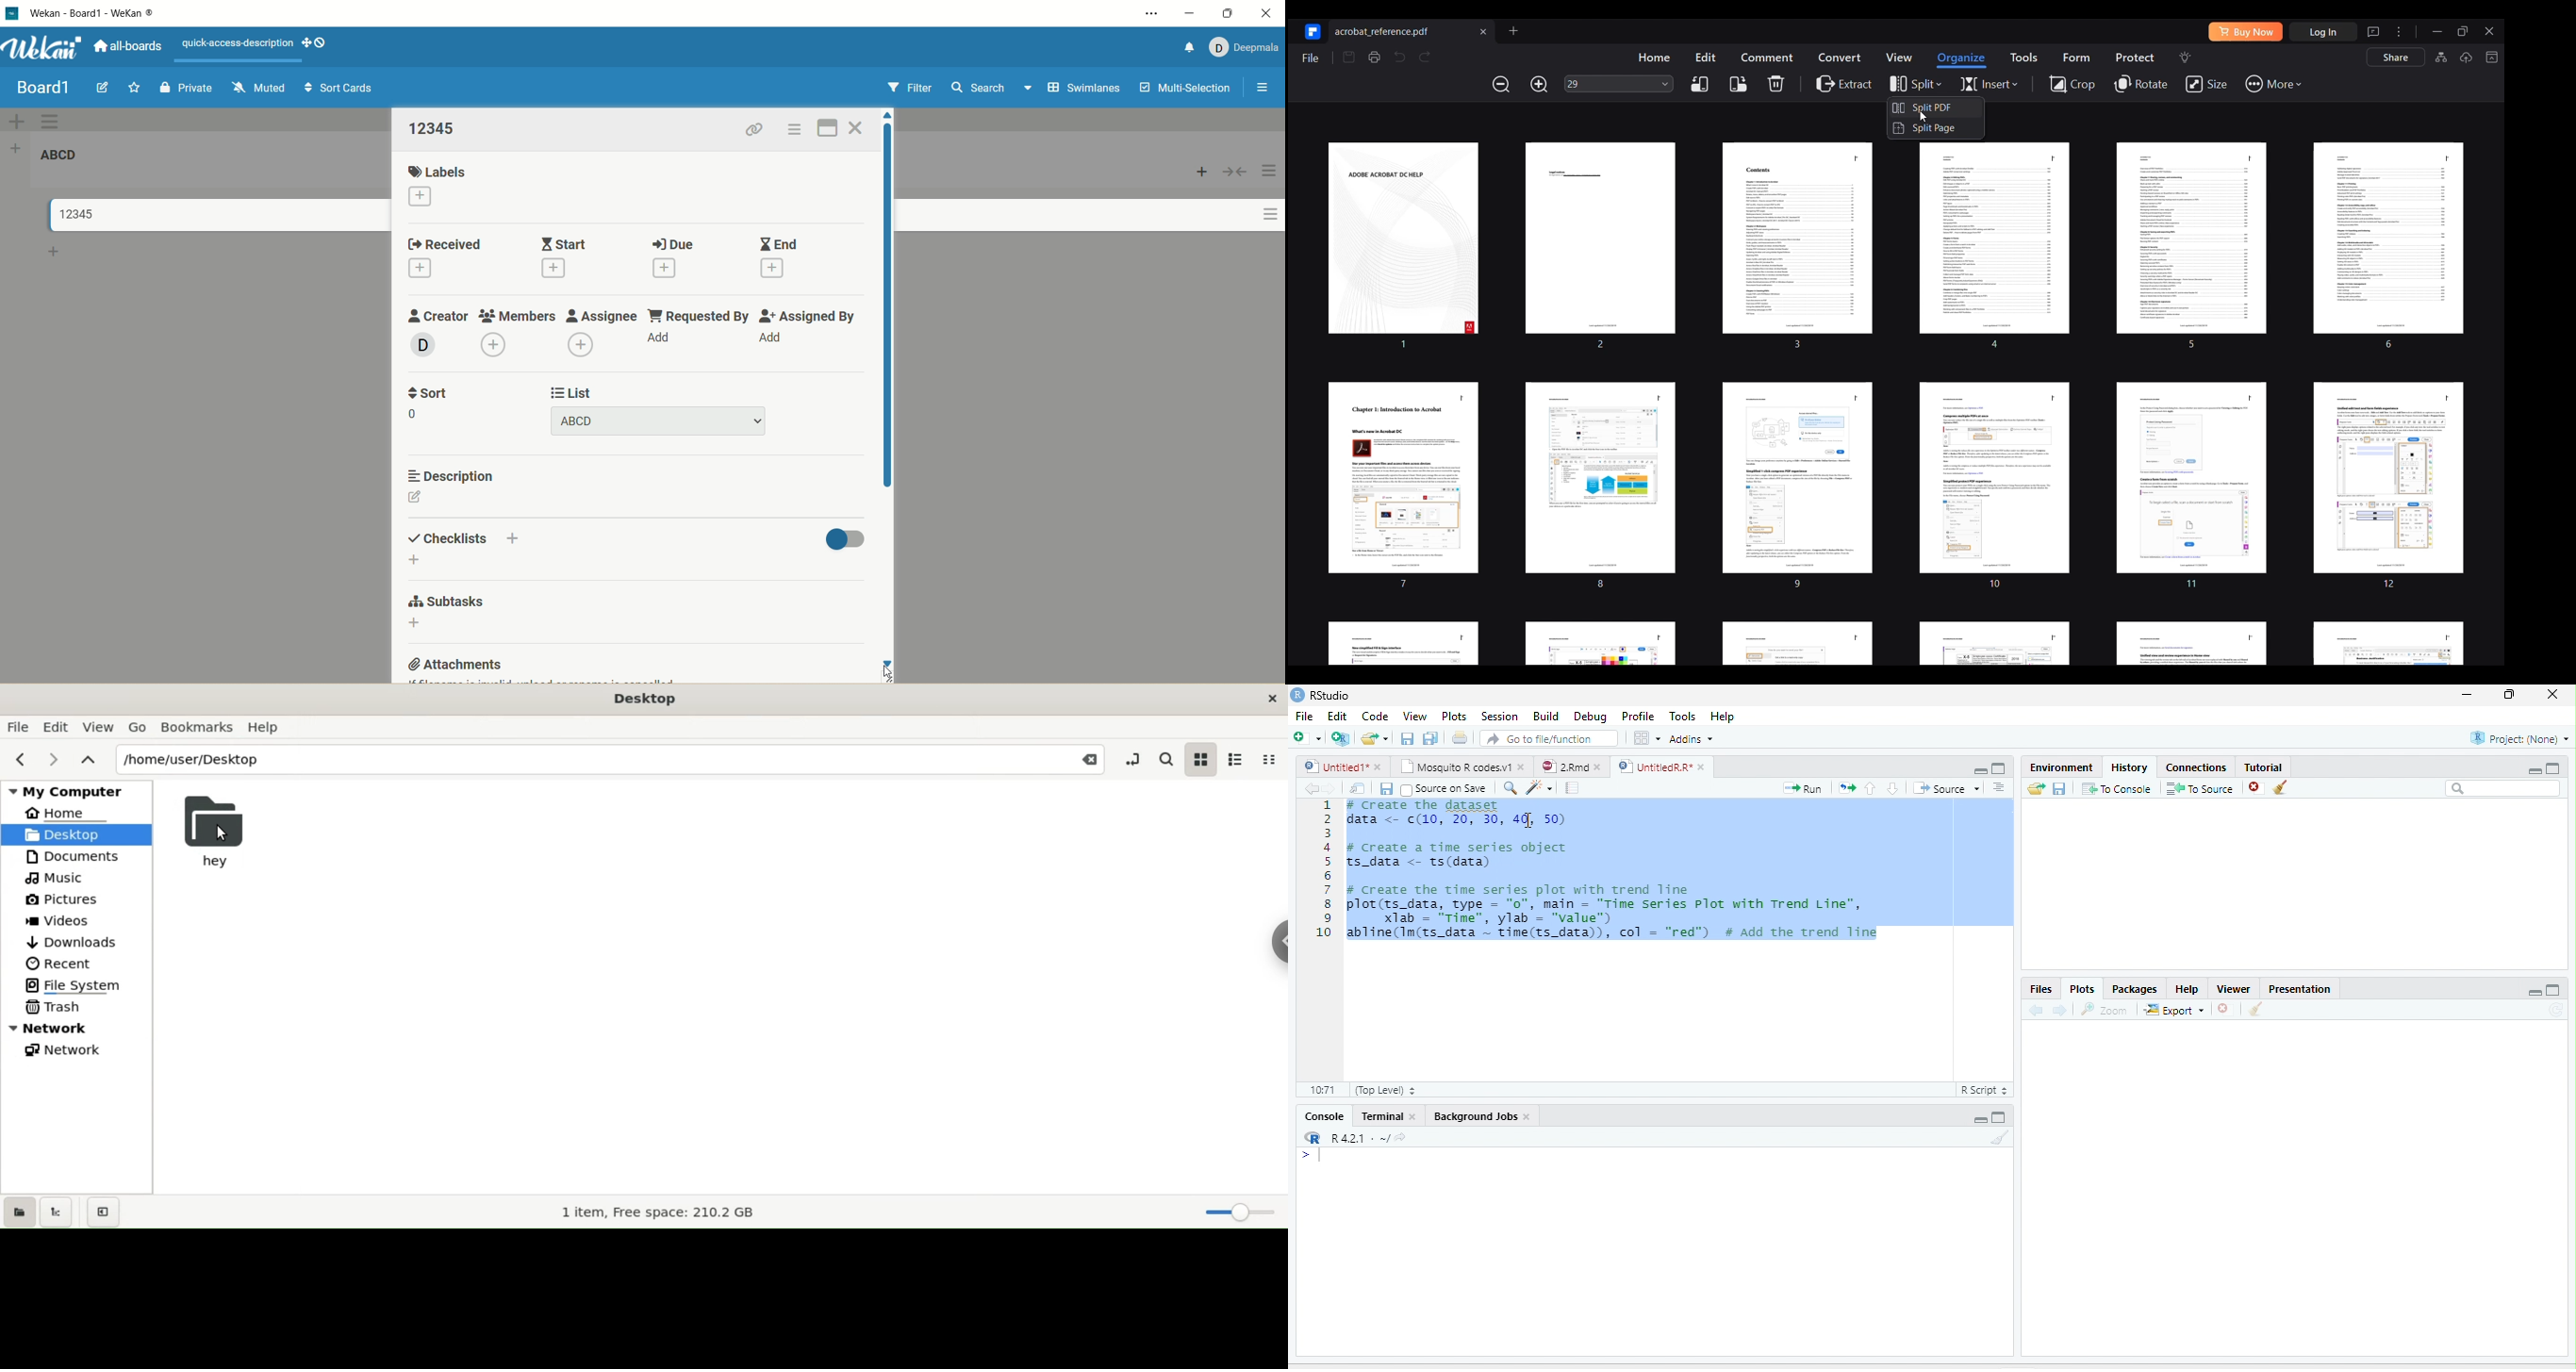 This screenshot has height=1372, width=2576. Describe the element at coordinates (662, 340) in the screenshot. I see `add` at that location.